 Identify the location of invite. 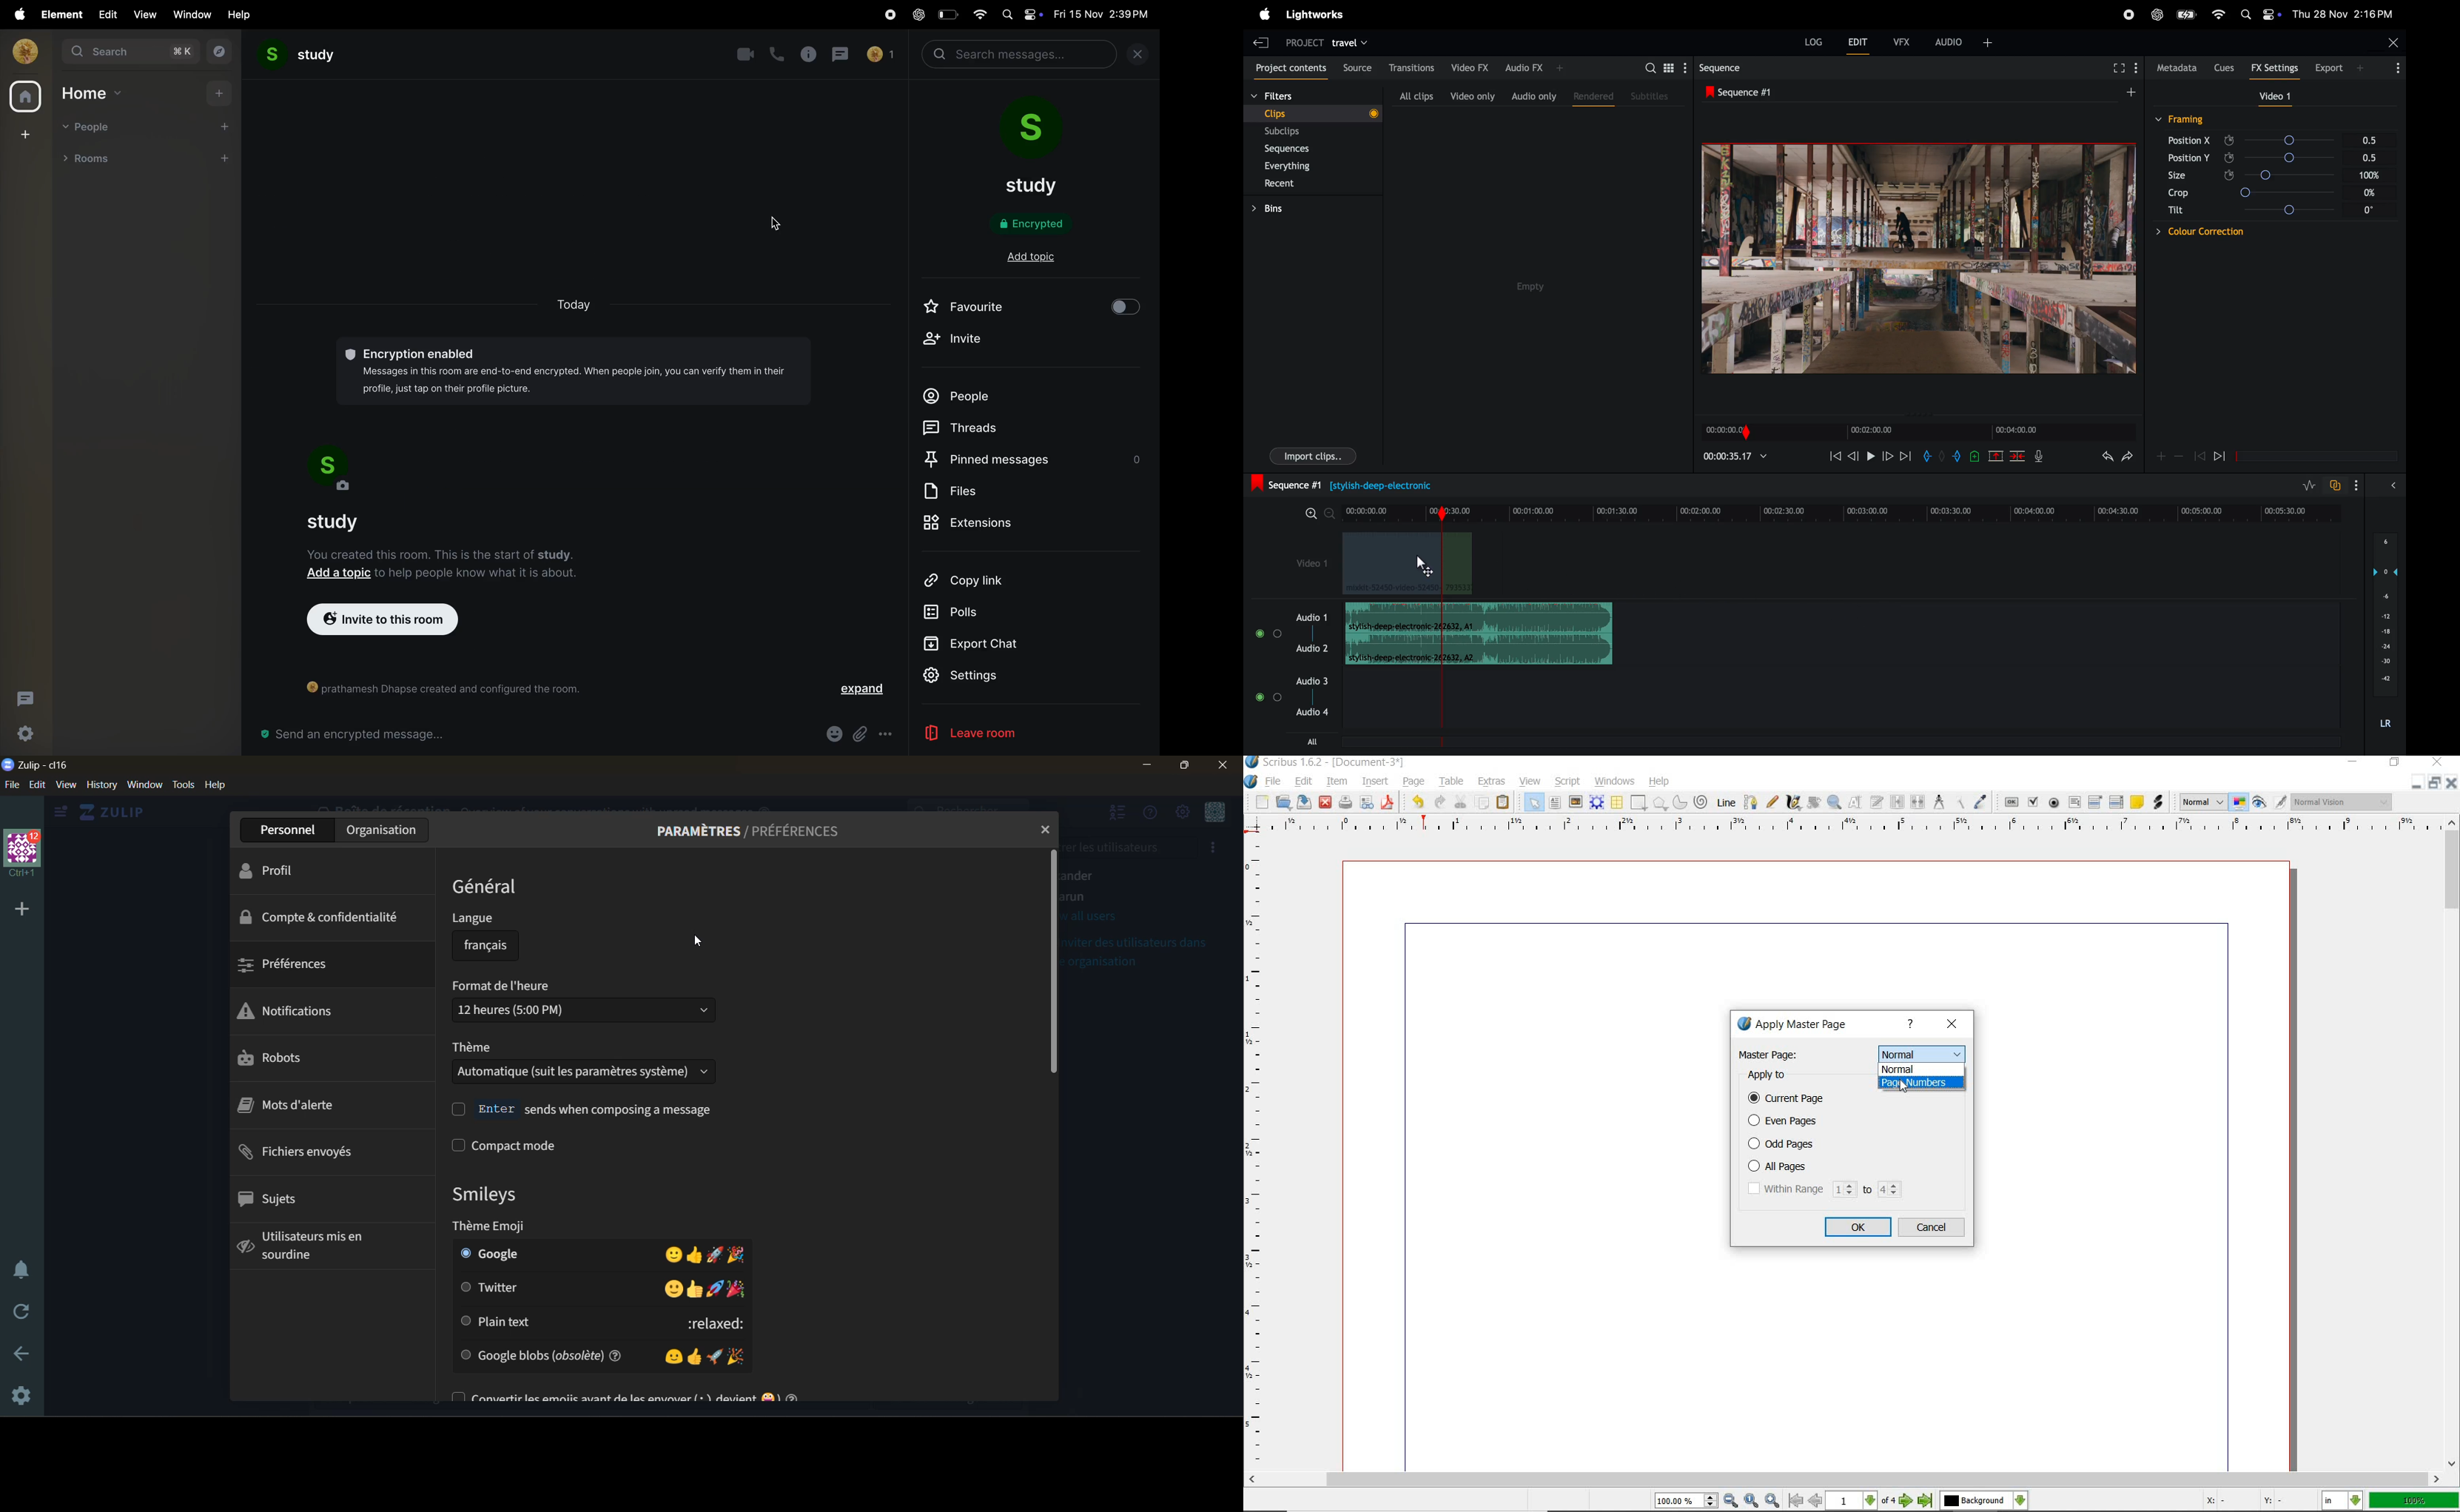
(953, 341).